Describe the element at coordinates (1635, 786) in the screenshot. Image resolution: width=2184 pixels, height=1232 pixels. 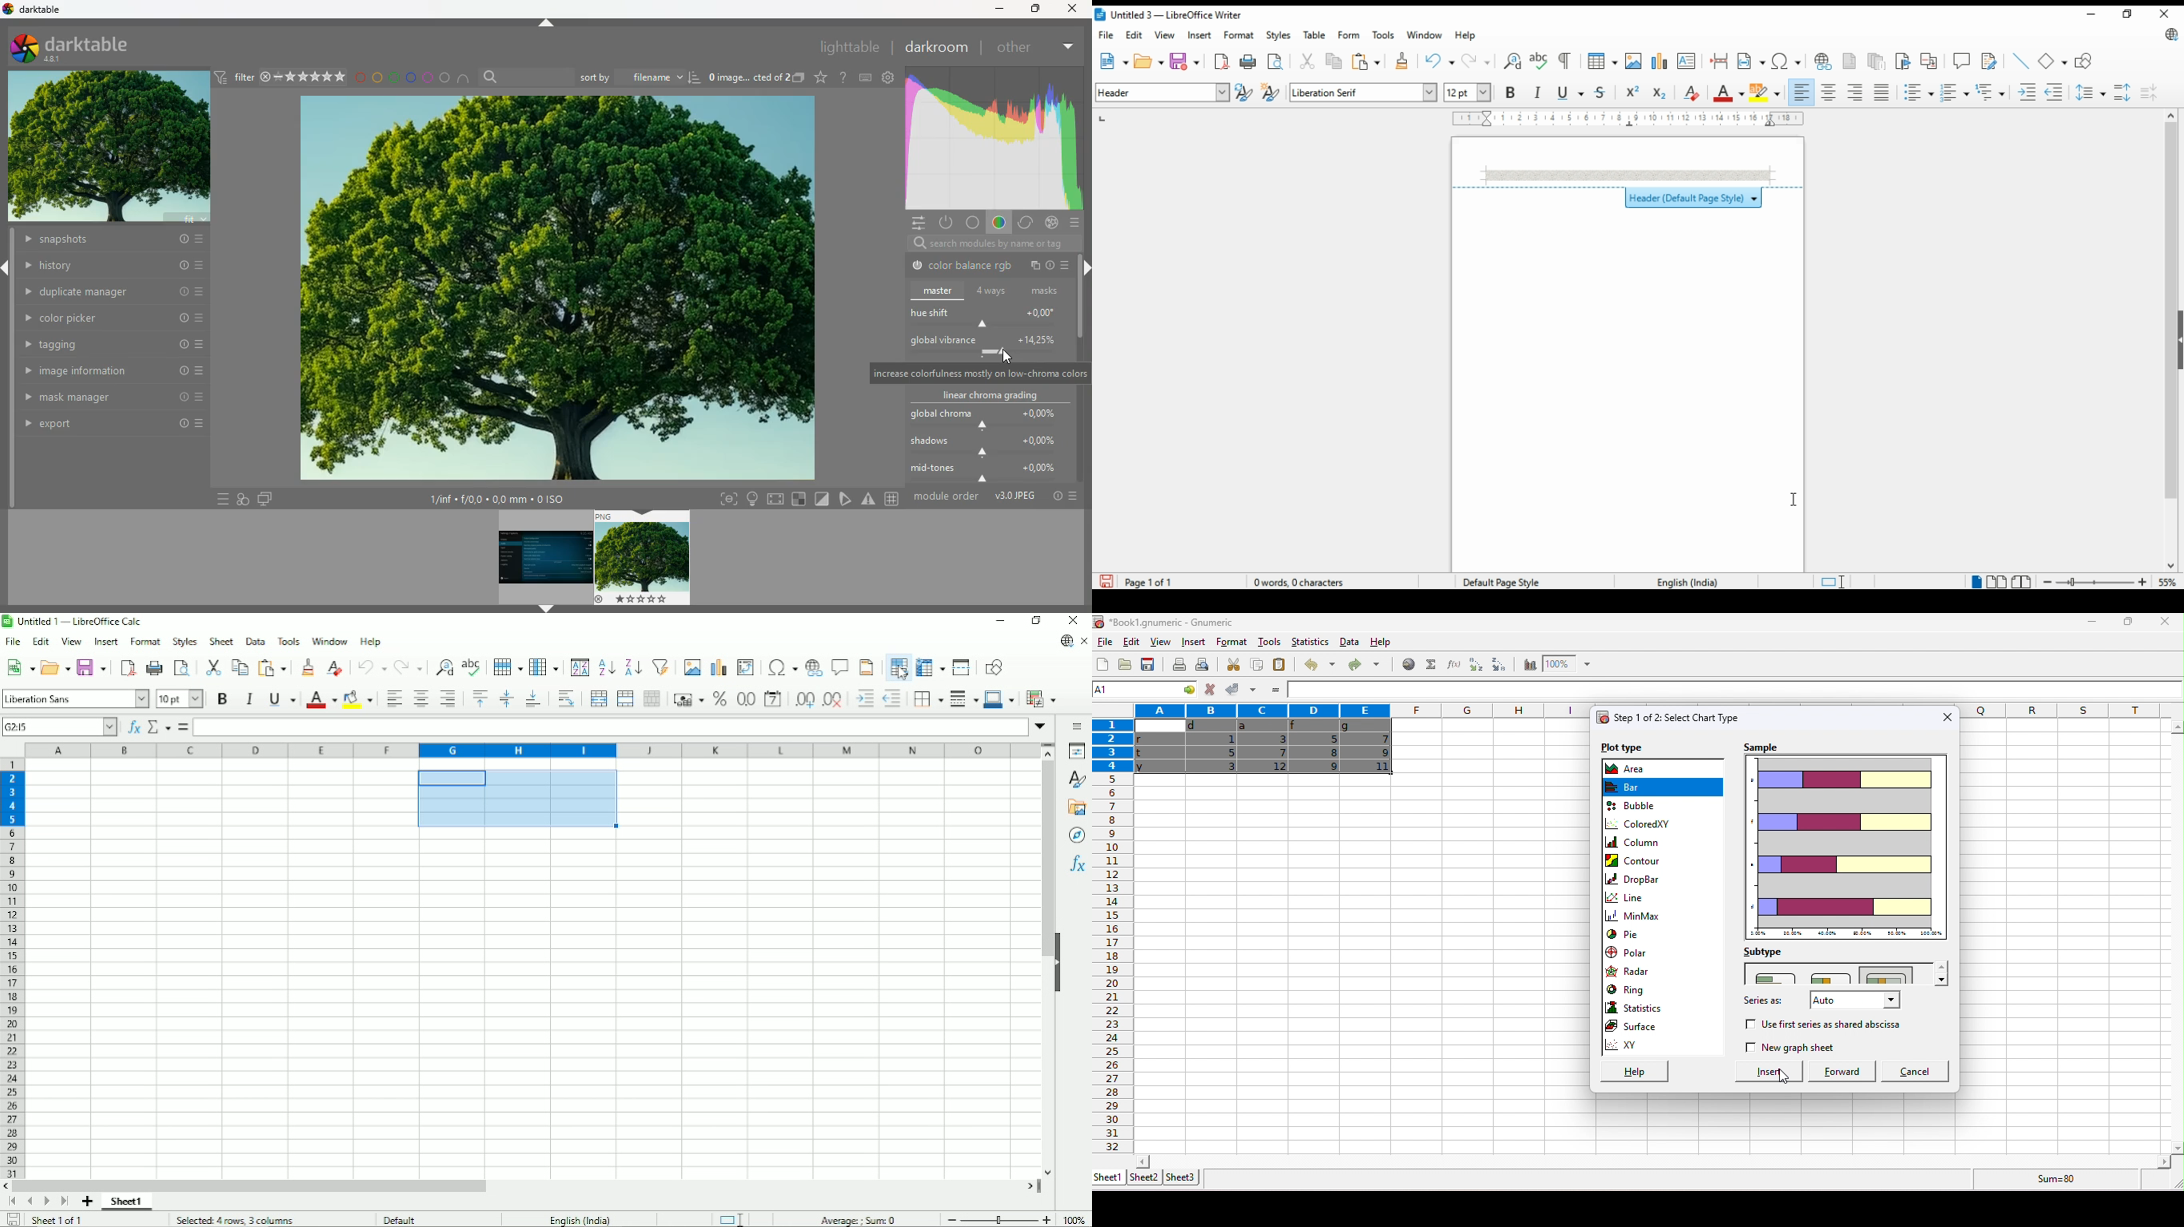
I see `bar` at that location.